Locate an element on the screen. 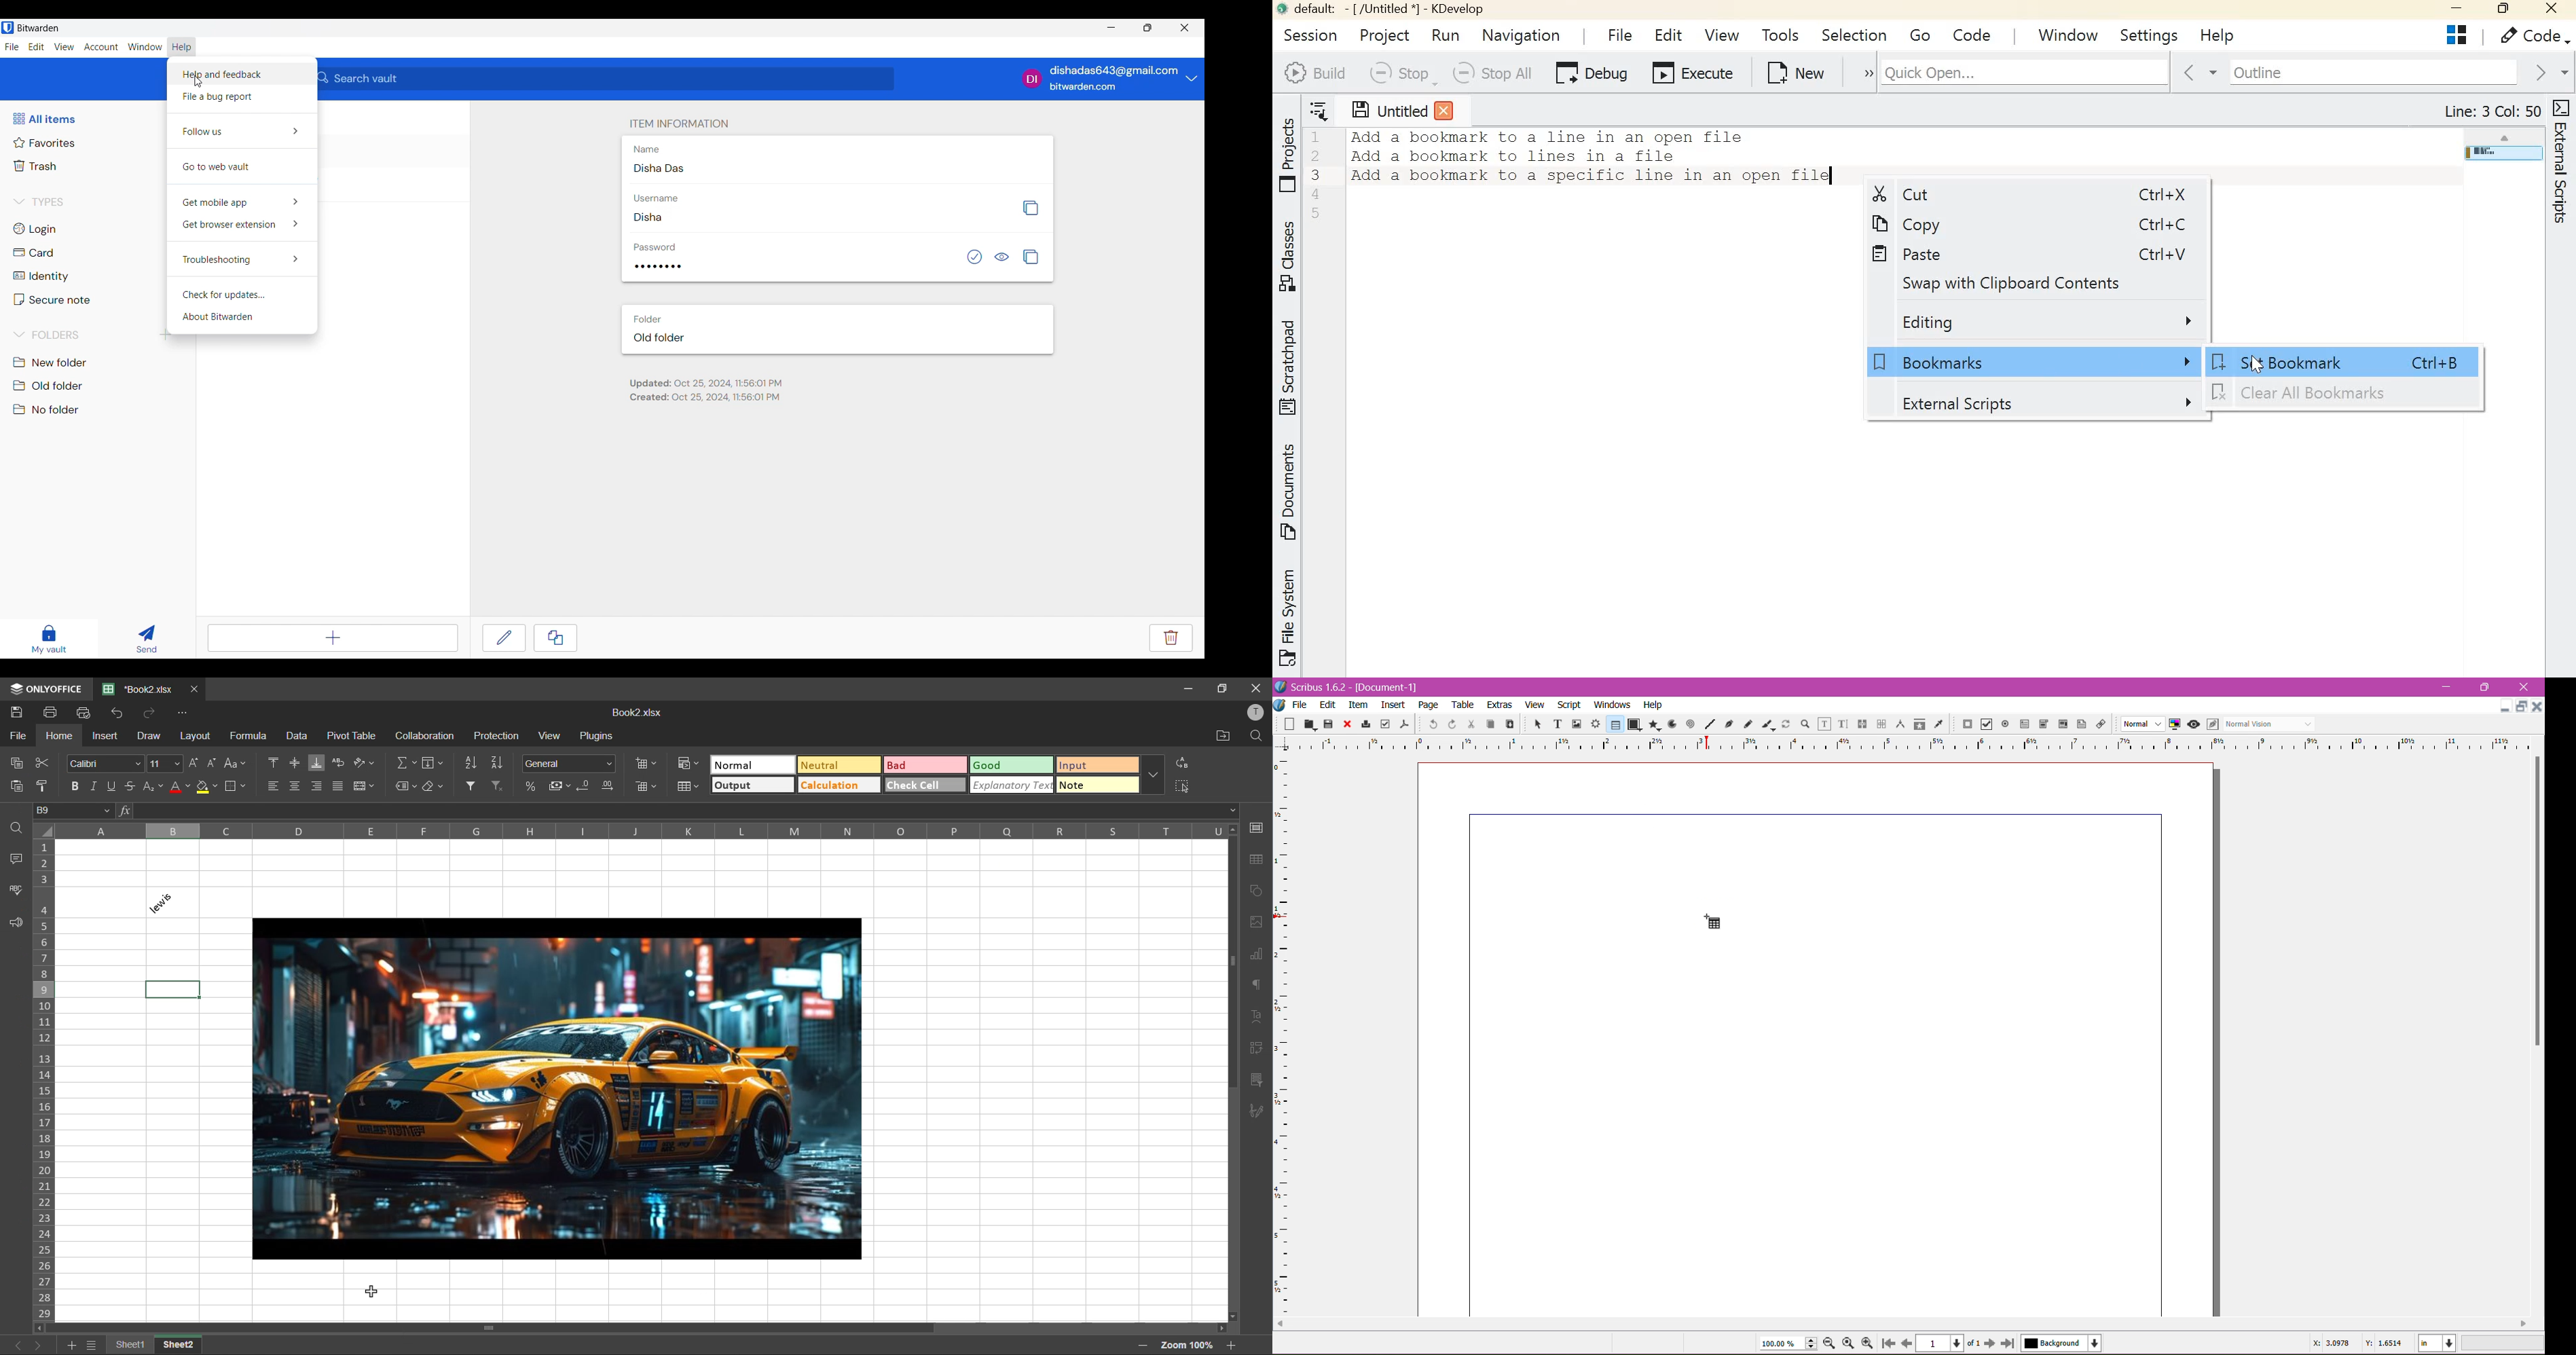 This screenshot has width=2576, height=1372. Scribus 1.6.2 - [Document-1] is located at coordinates (1352, 687).